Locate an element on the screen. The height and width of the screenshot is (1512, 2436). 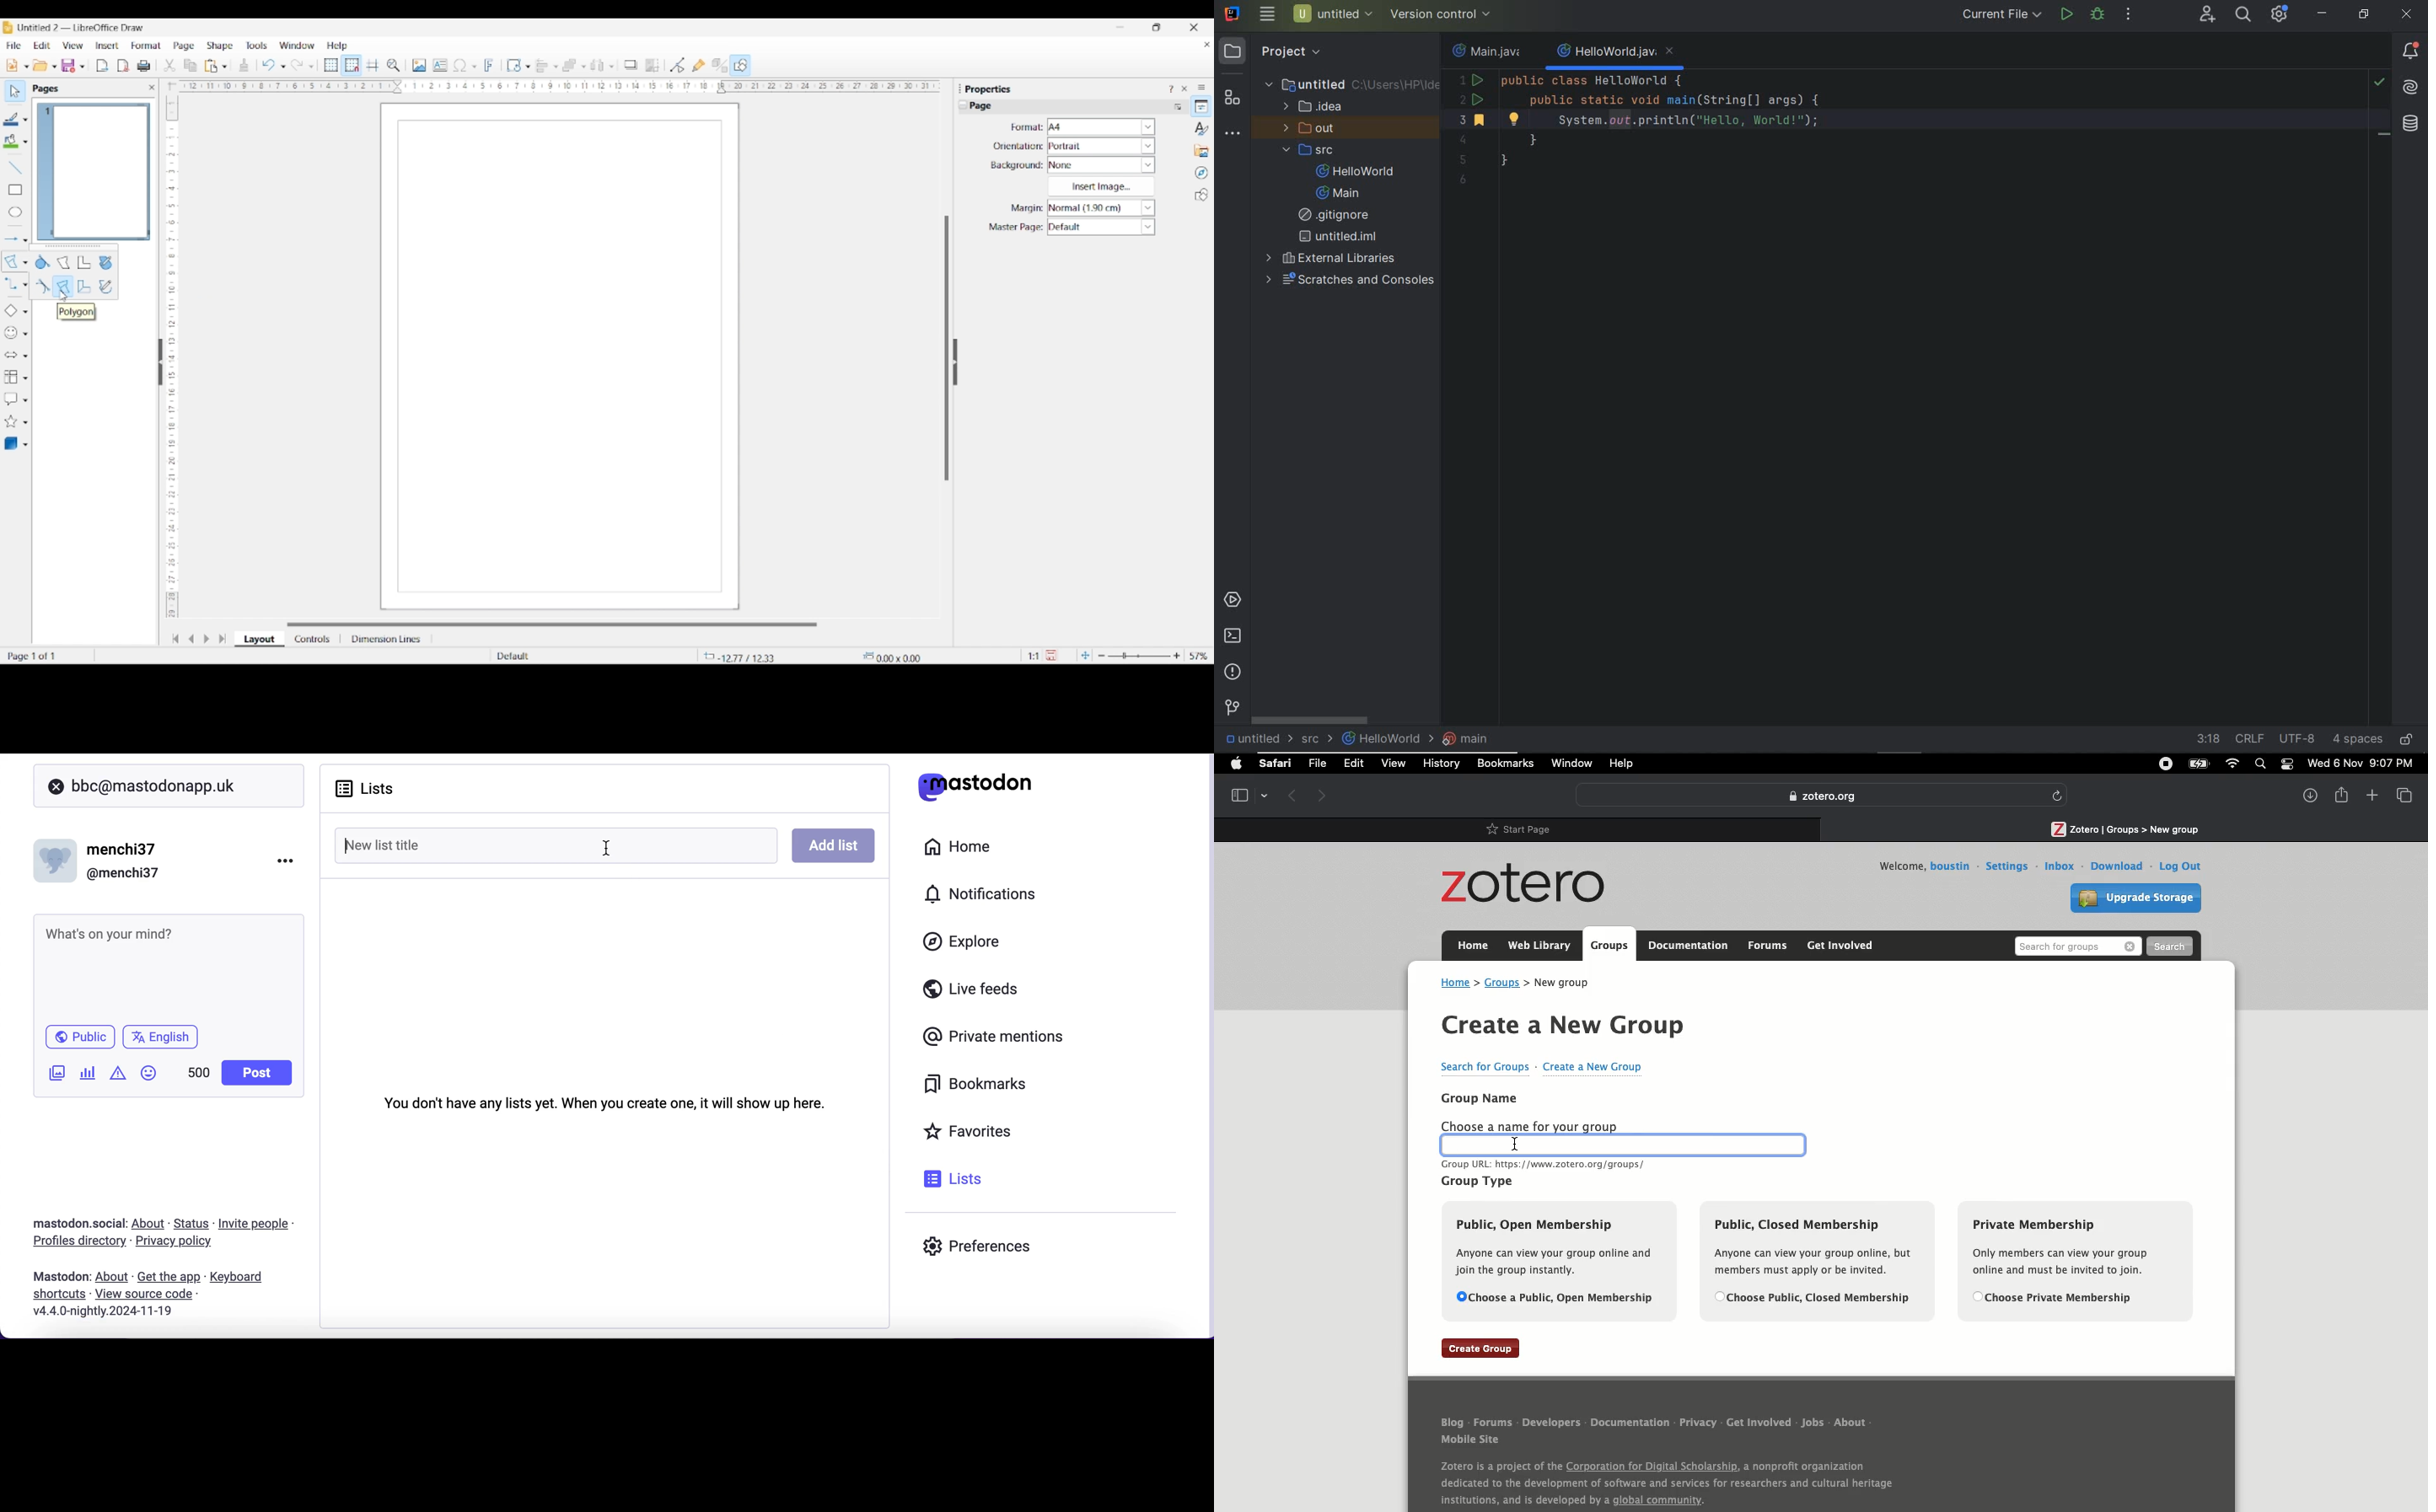
Project and software name is located at coordinates (82, 27).